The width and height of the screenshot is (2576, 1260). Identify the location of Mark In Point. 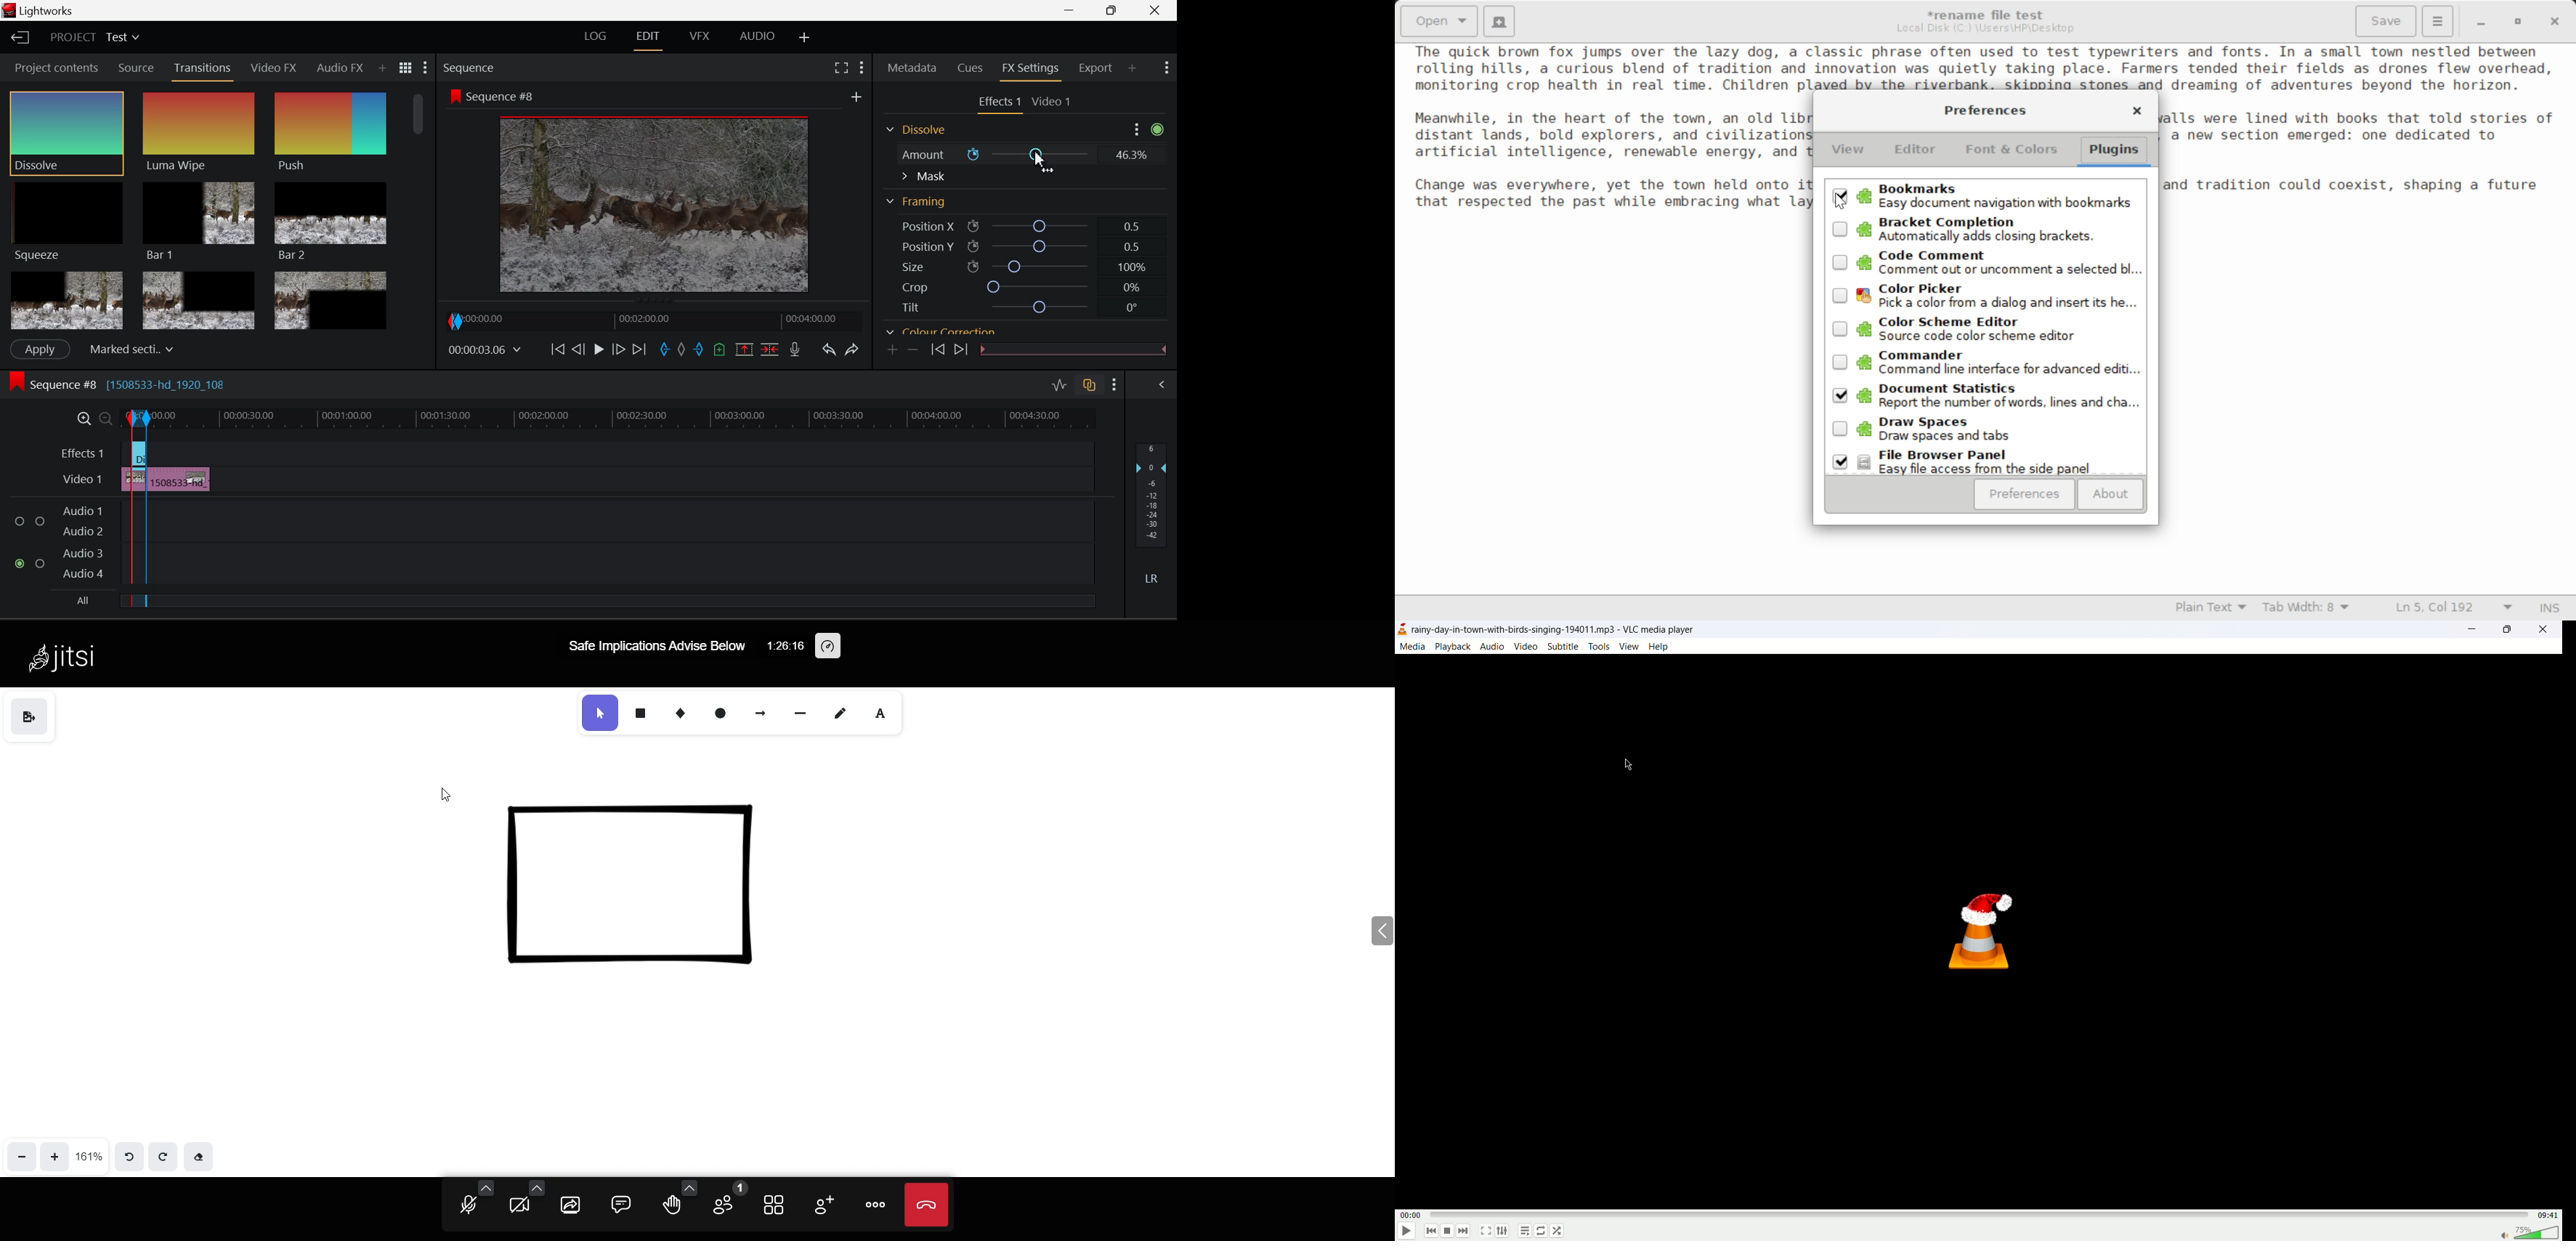
(665, 351).